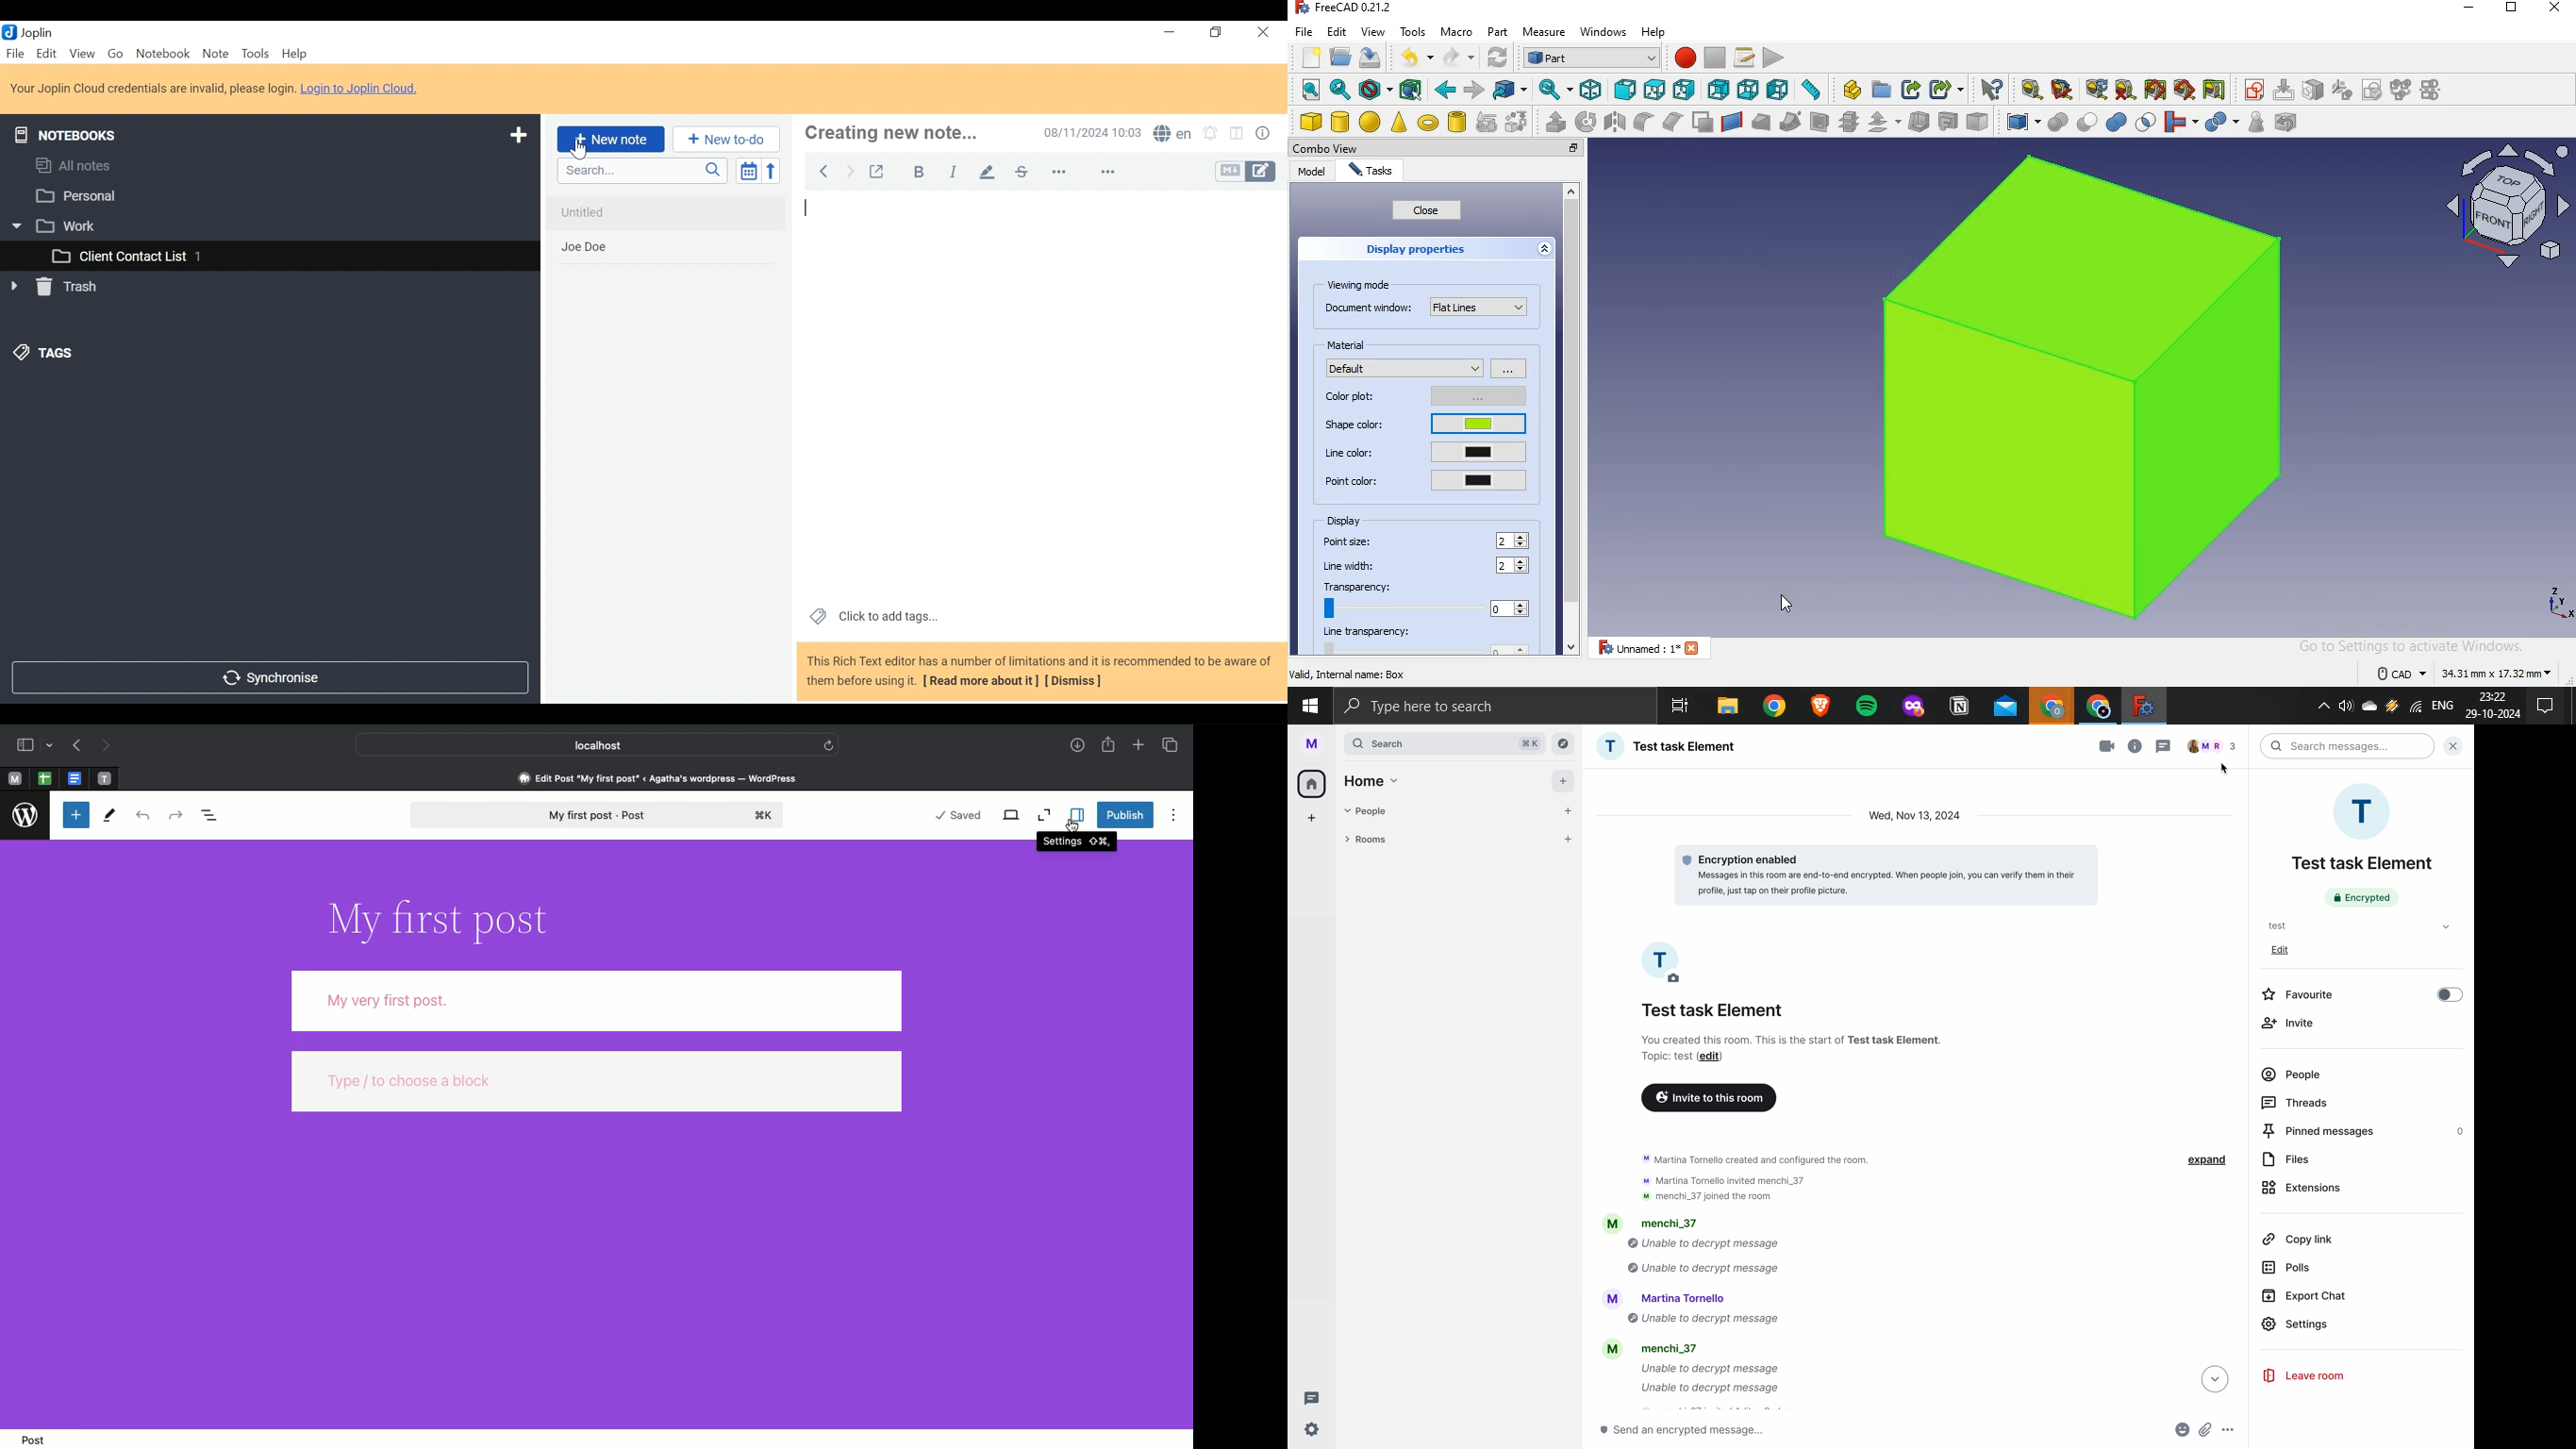 The height and width of the screenshot is (1456, 2576). What do you see at coordinates (2282, 950) in the screenshot?
I see `edit` at bounding box center [2282, 950].